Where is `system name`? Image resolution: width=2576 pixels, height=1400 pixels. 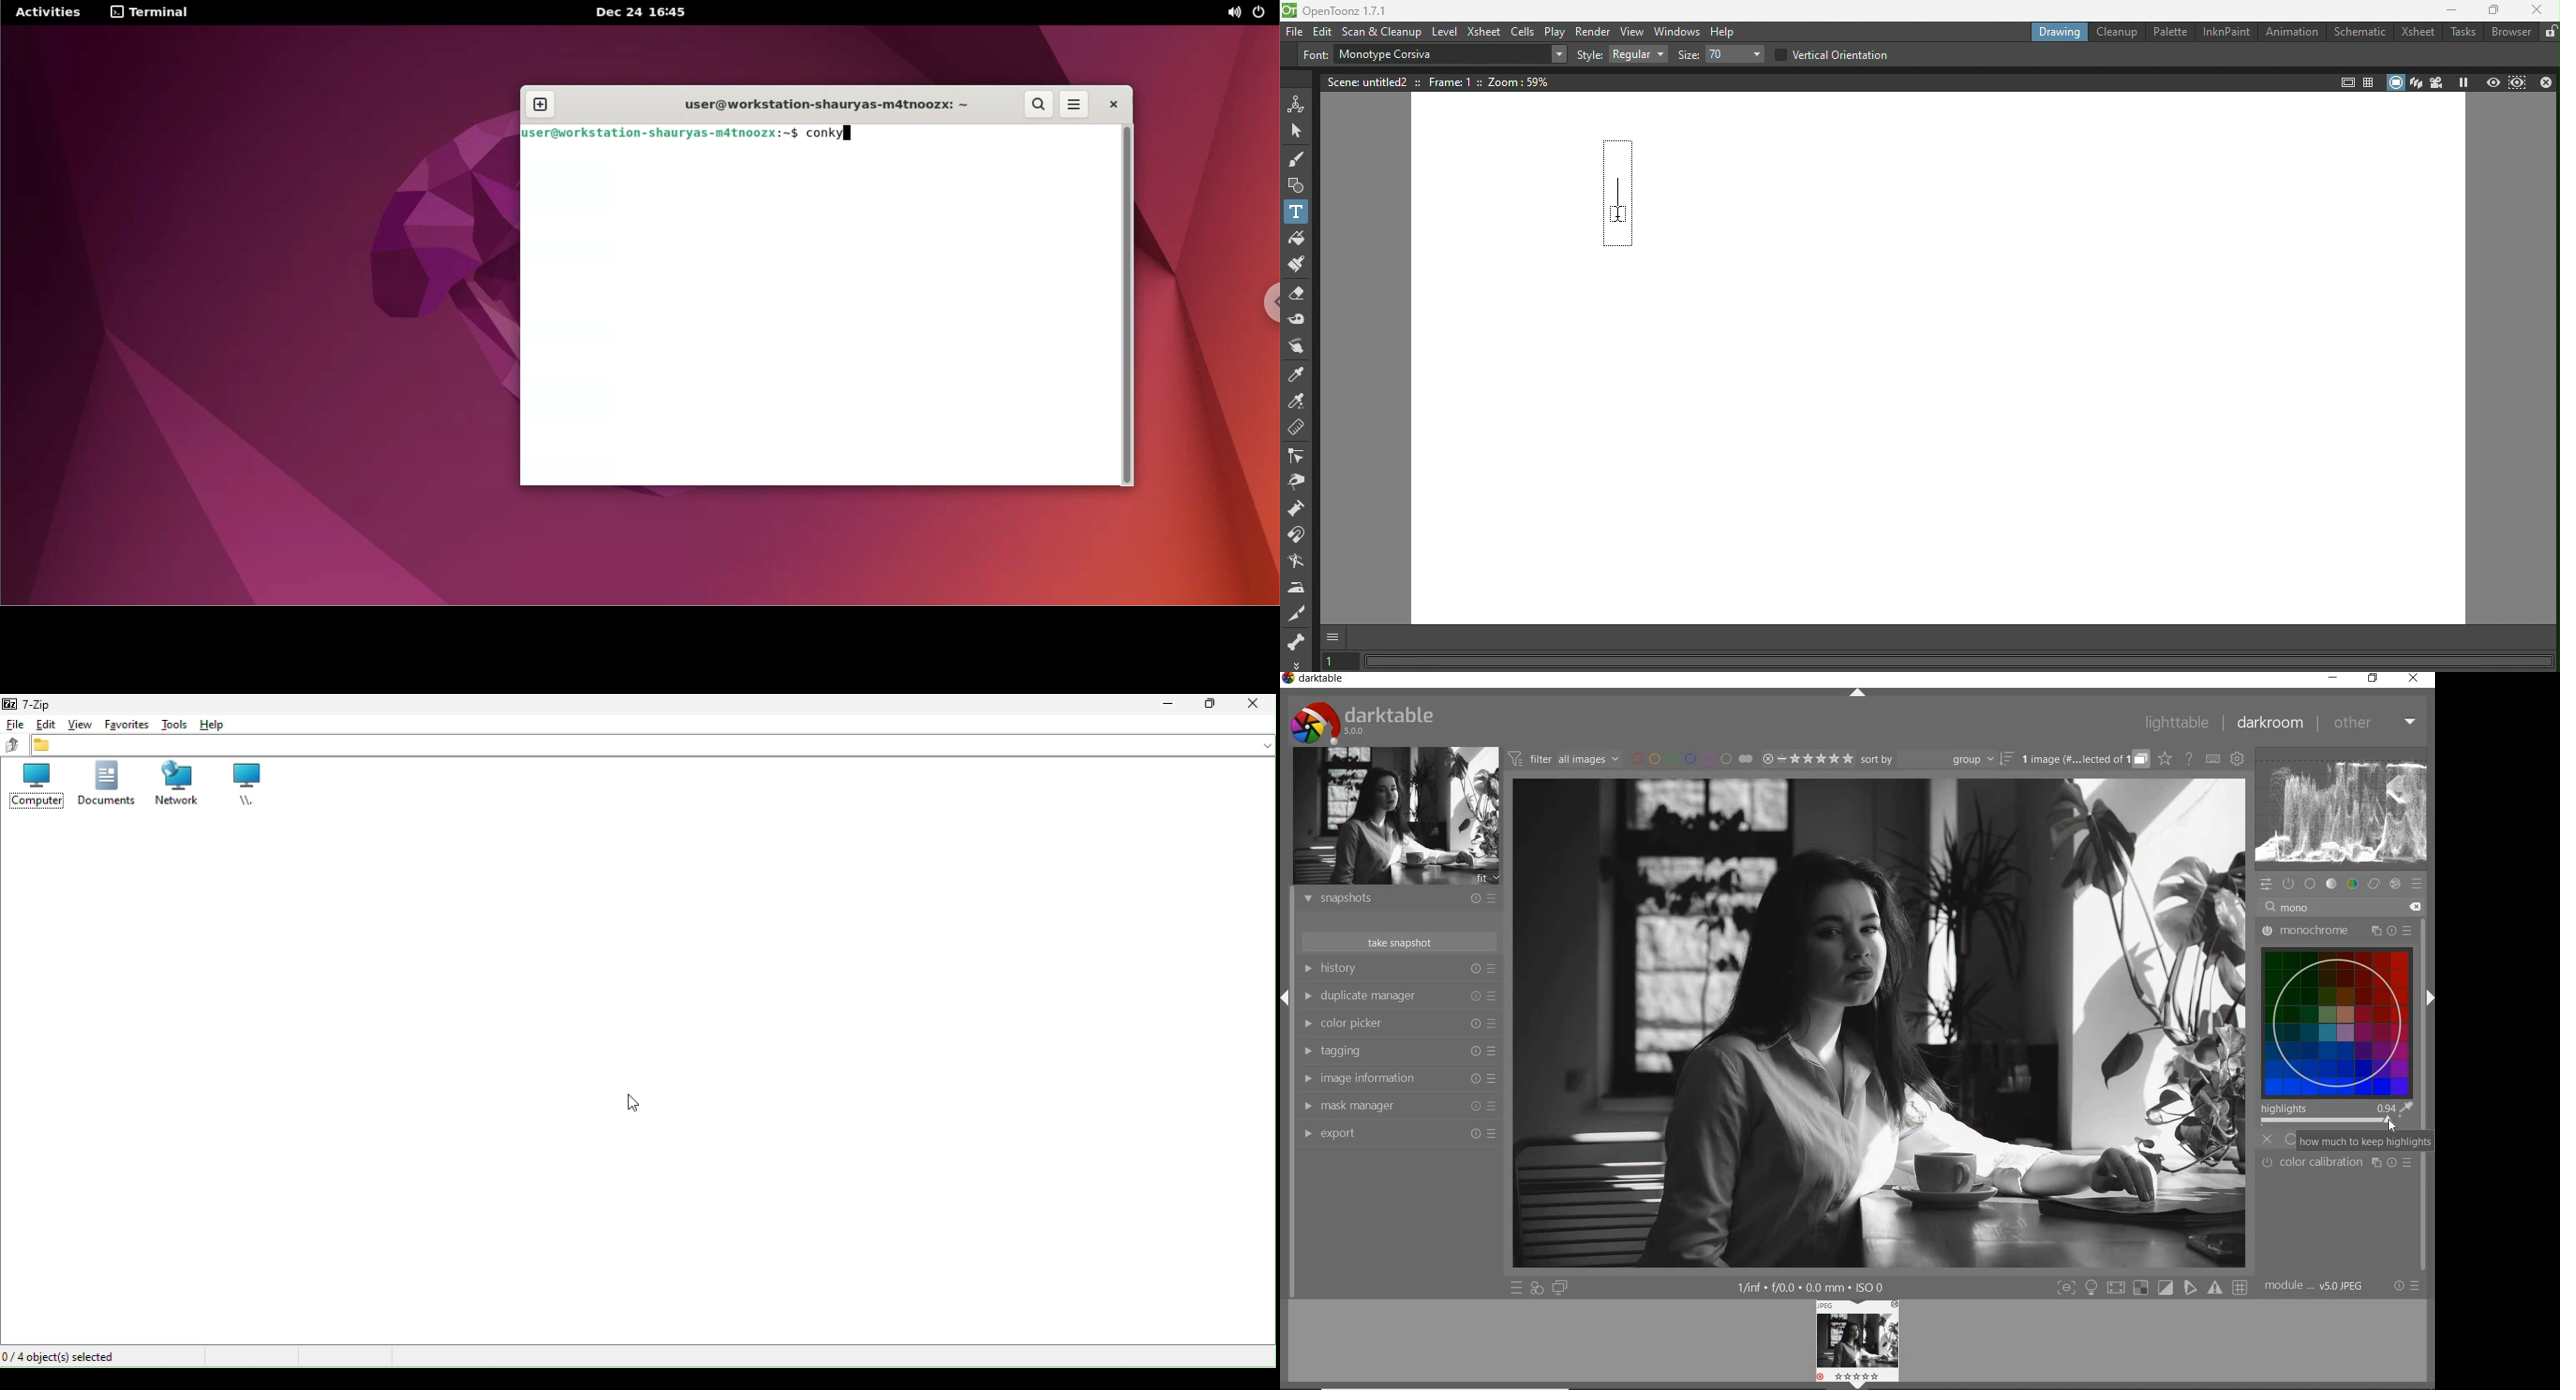 system name is located at coordinates (1314, 680).